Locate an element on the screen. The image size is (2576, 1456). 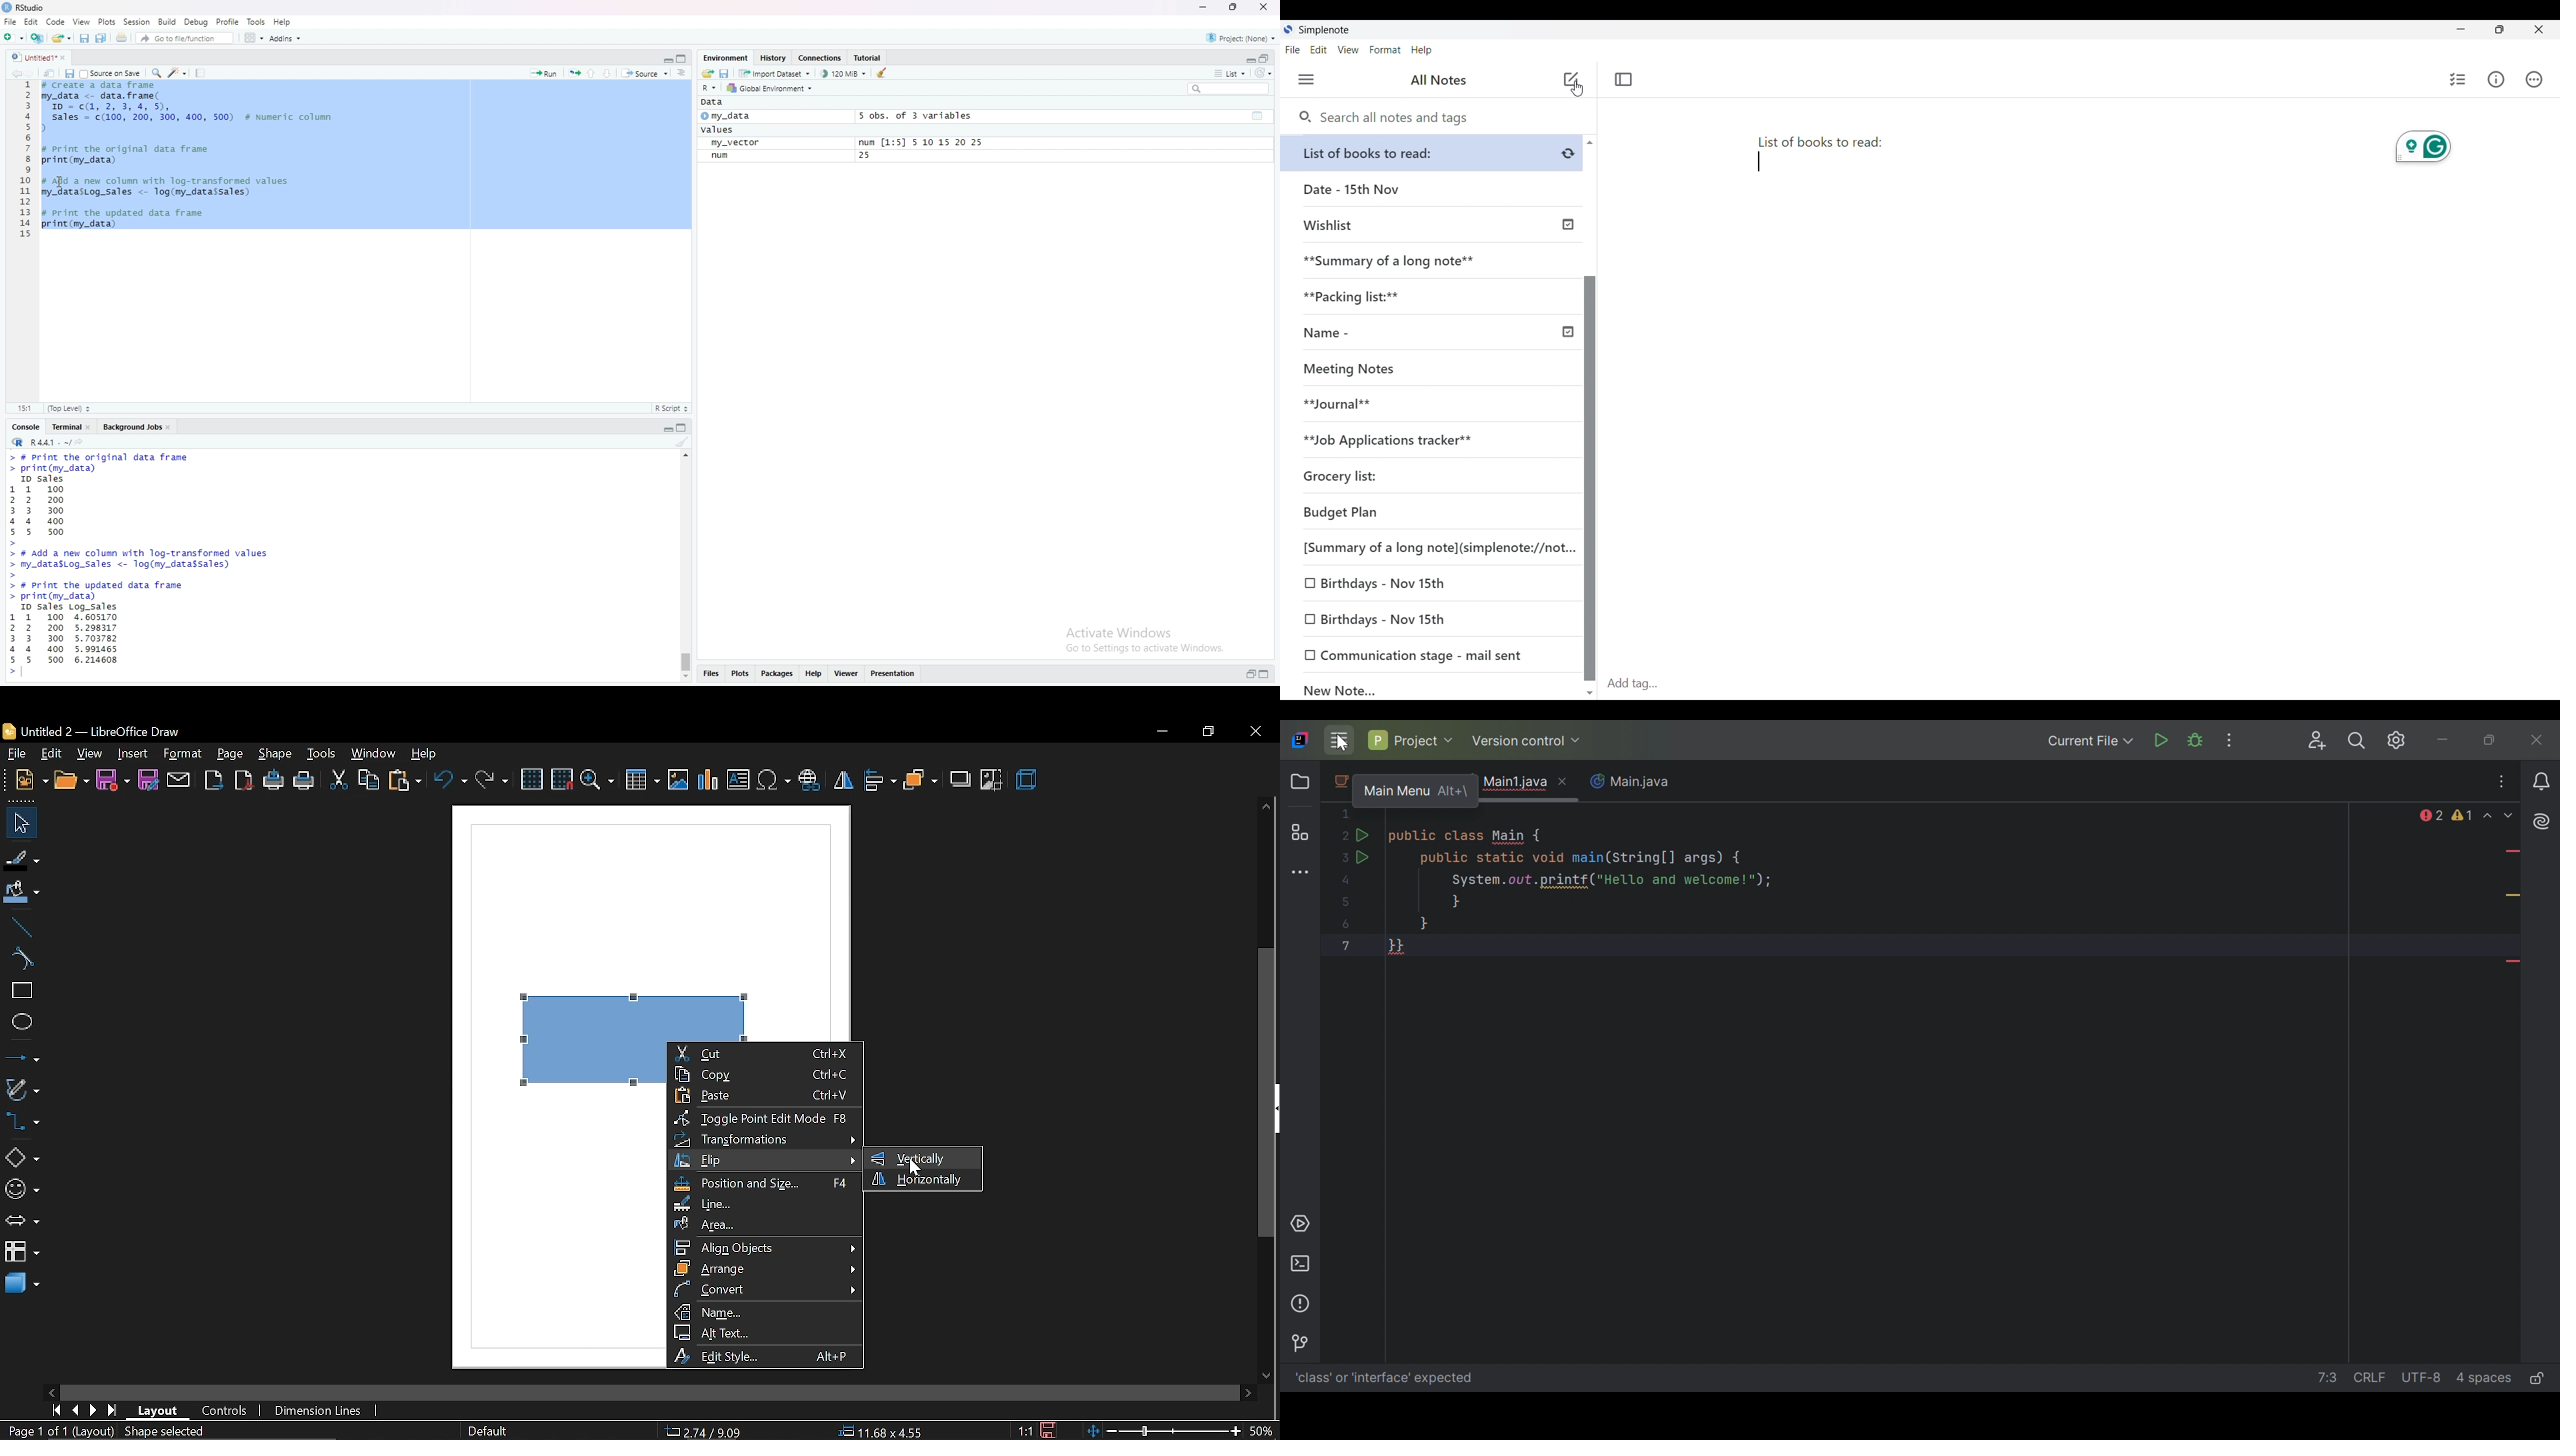
clear console is located at coordinates (682, 444).